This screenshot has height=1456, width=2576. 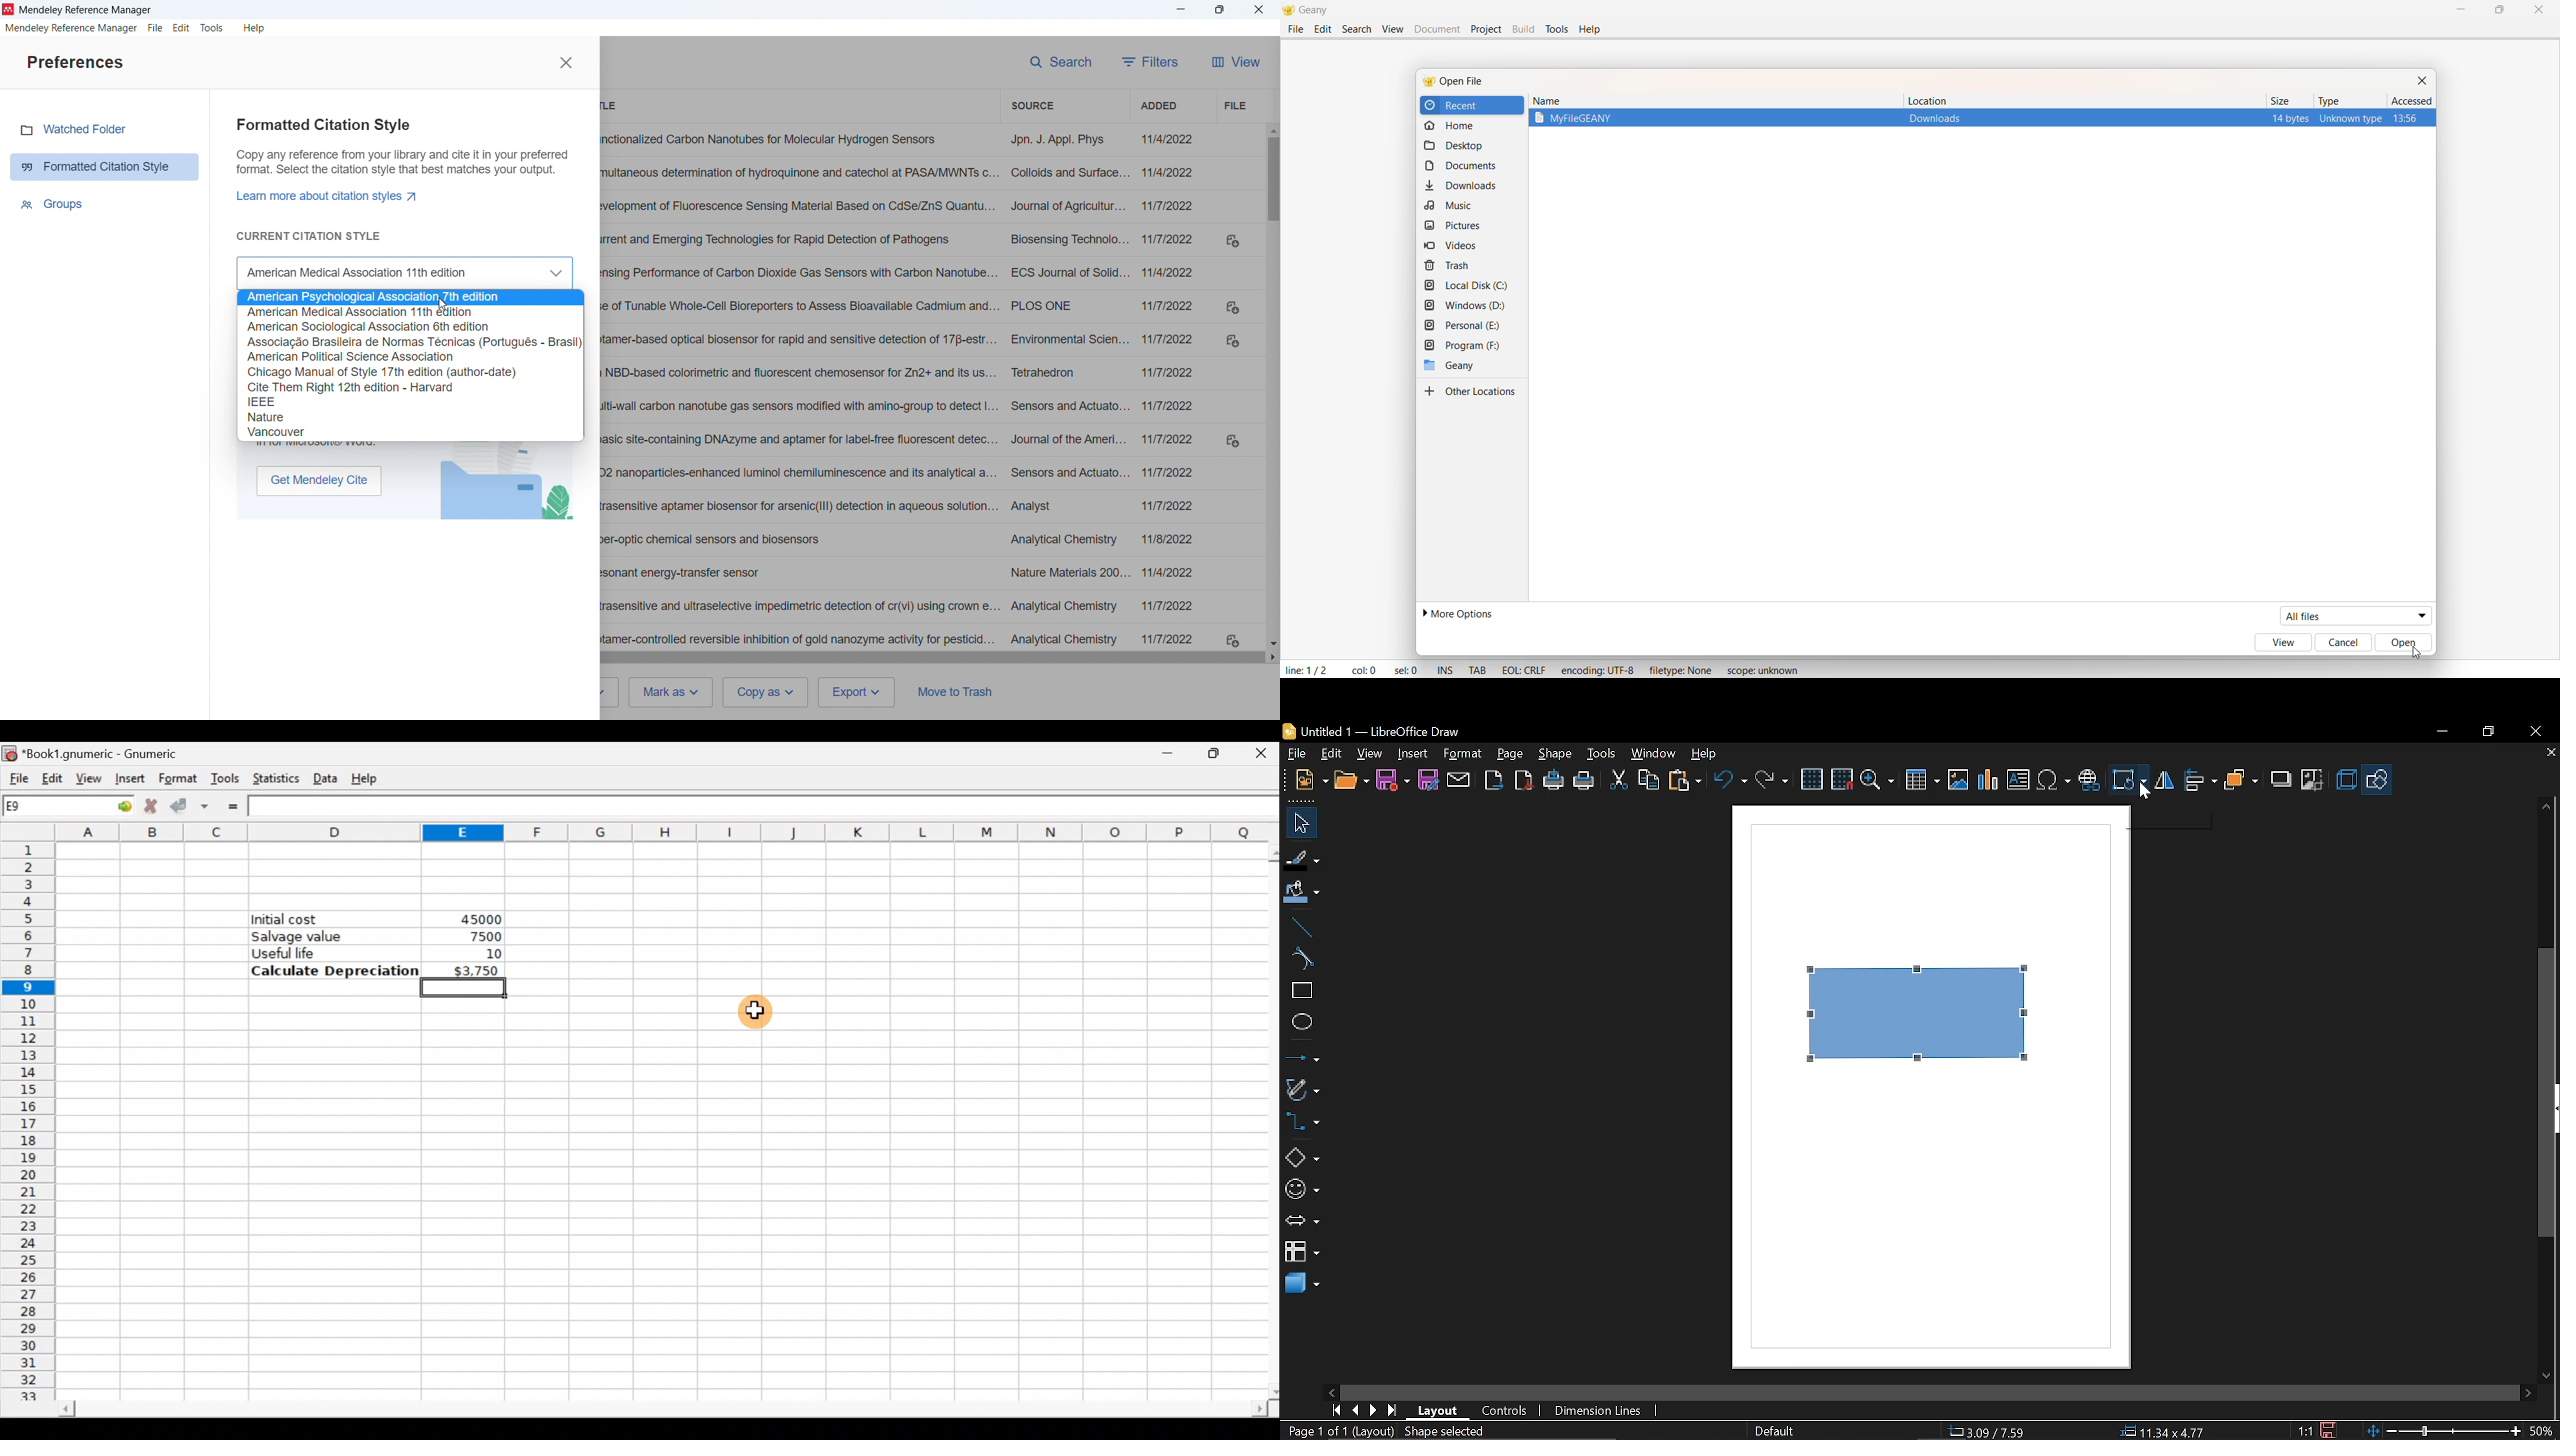 I want to click on minimize, so click(x=2441, y=732).